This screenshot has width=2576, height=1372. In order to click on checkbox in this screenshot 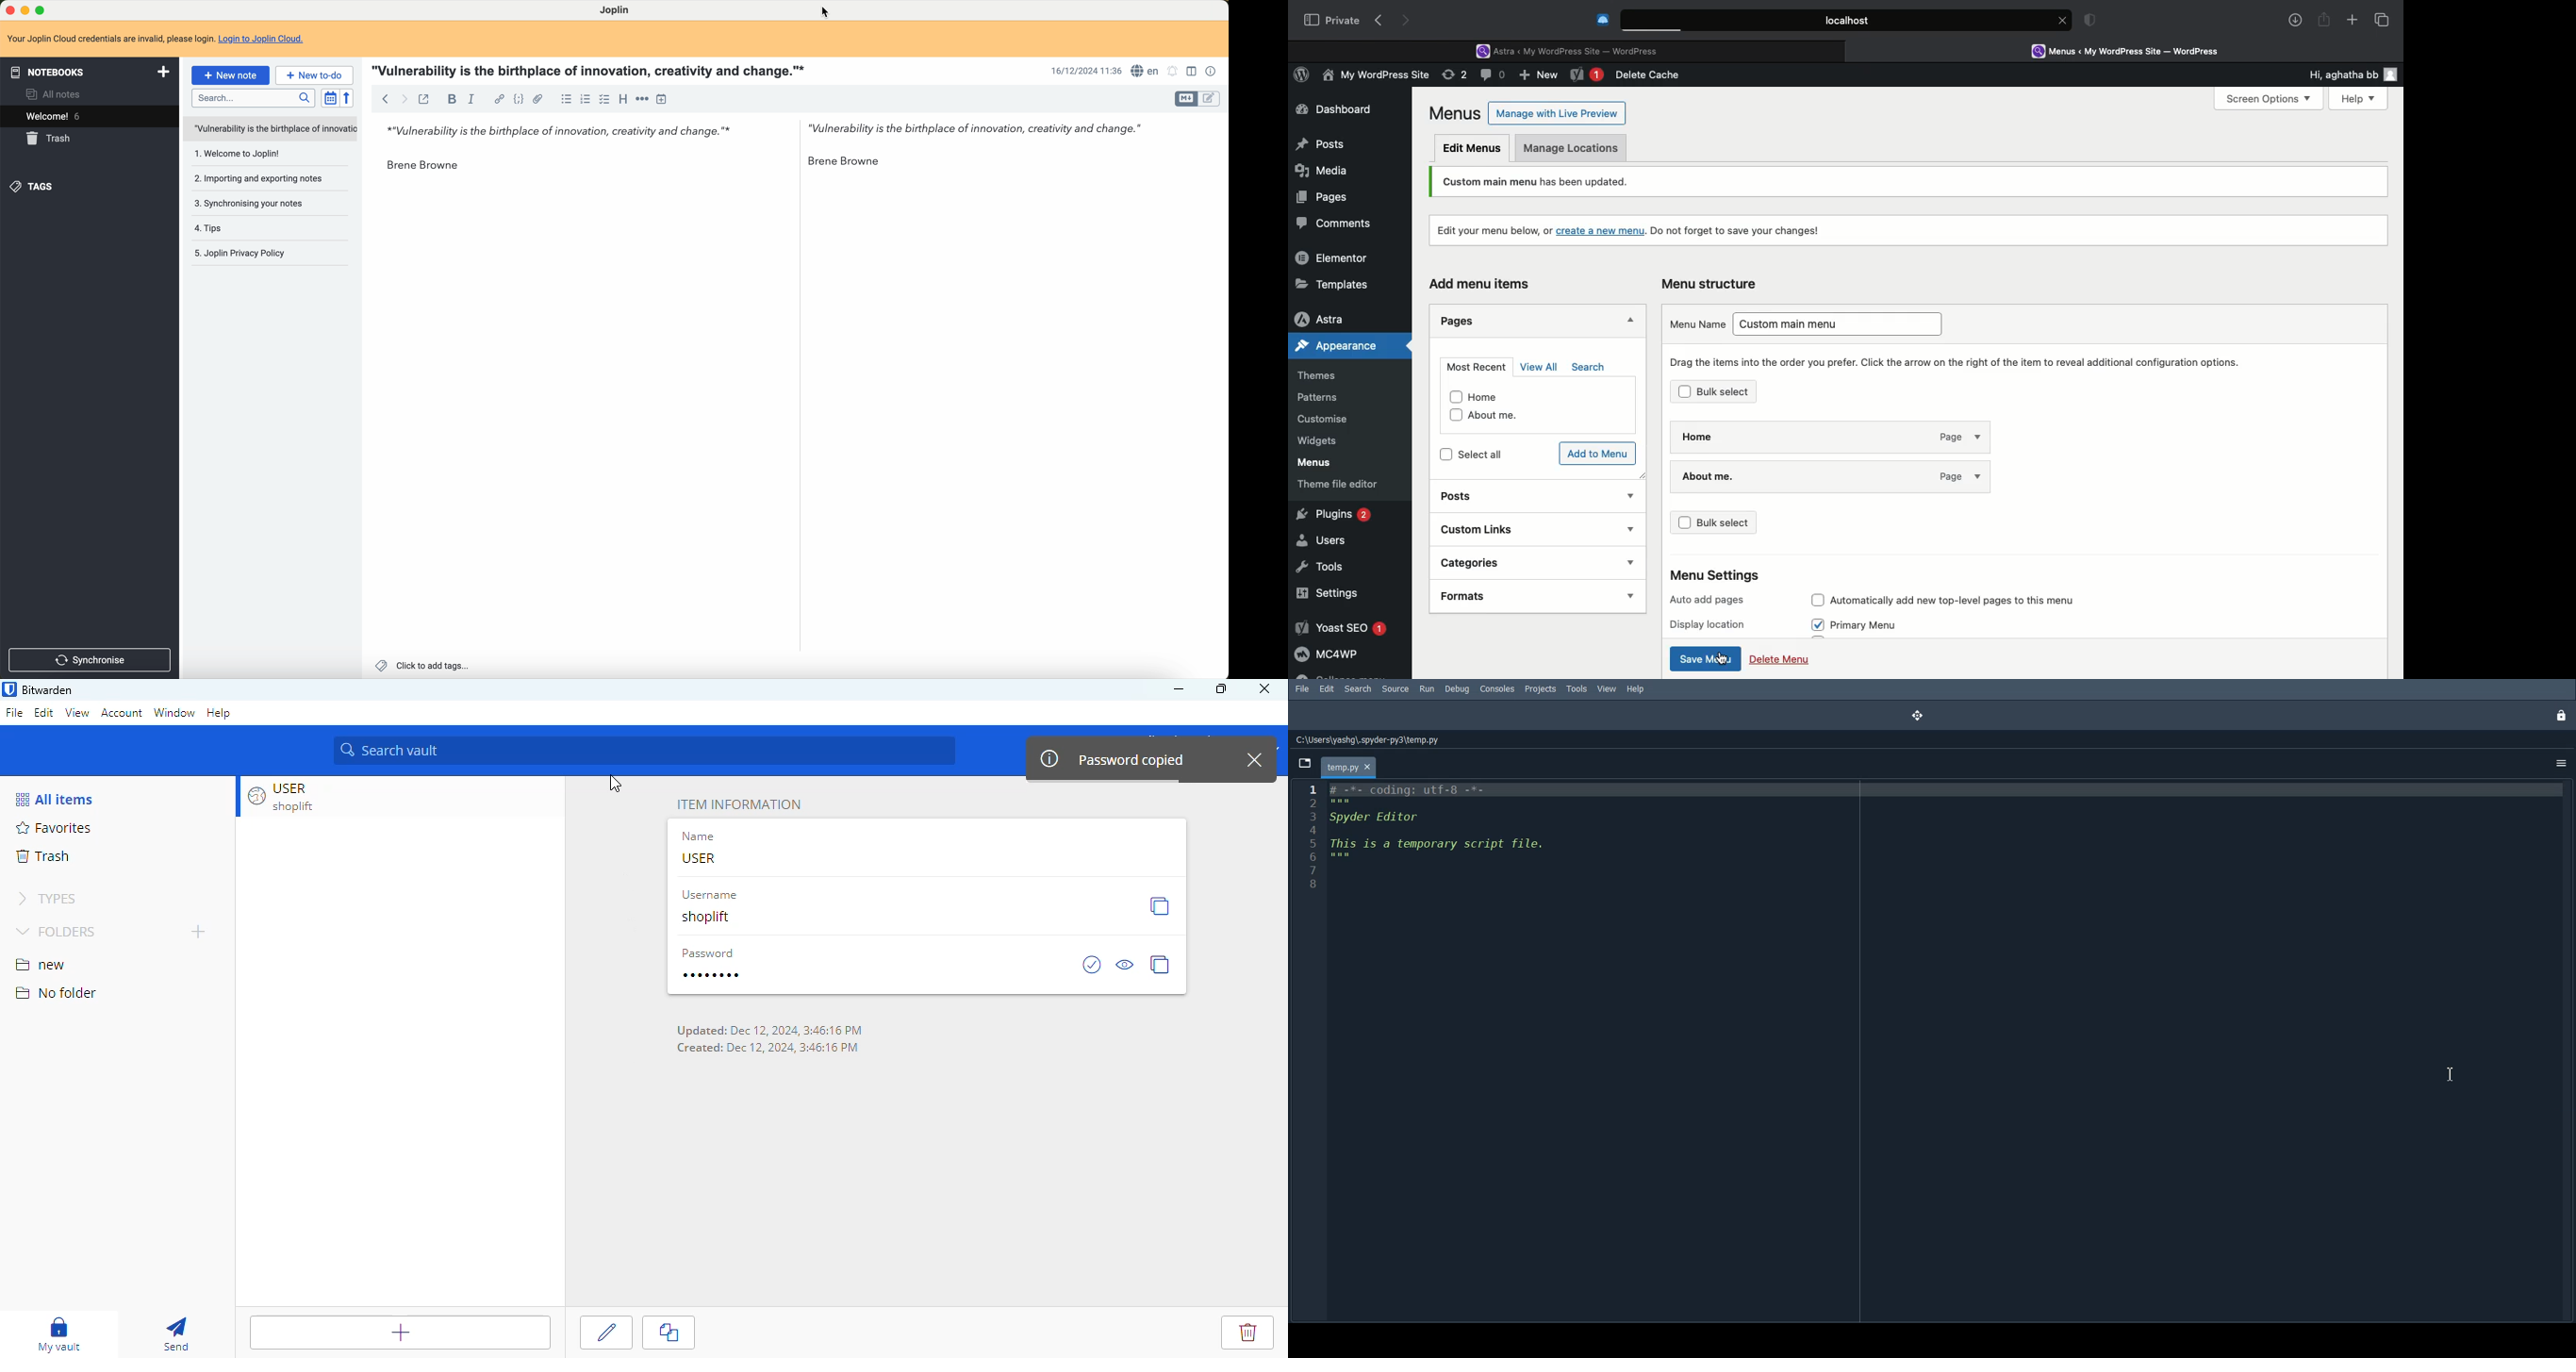, I will do `click(1455, 397)`.